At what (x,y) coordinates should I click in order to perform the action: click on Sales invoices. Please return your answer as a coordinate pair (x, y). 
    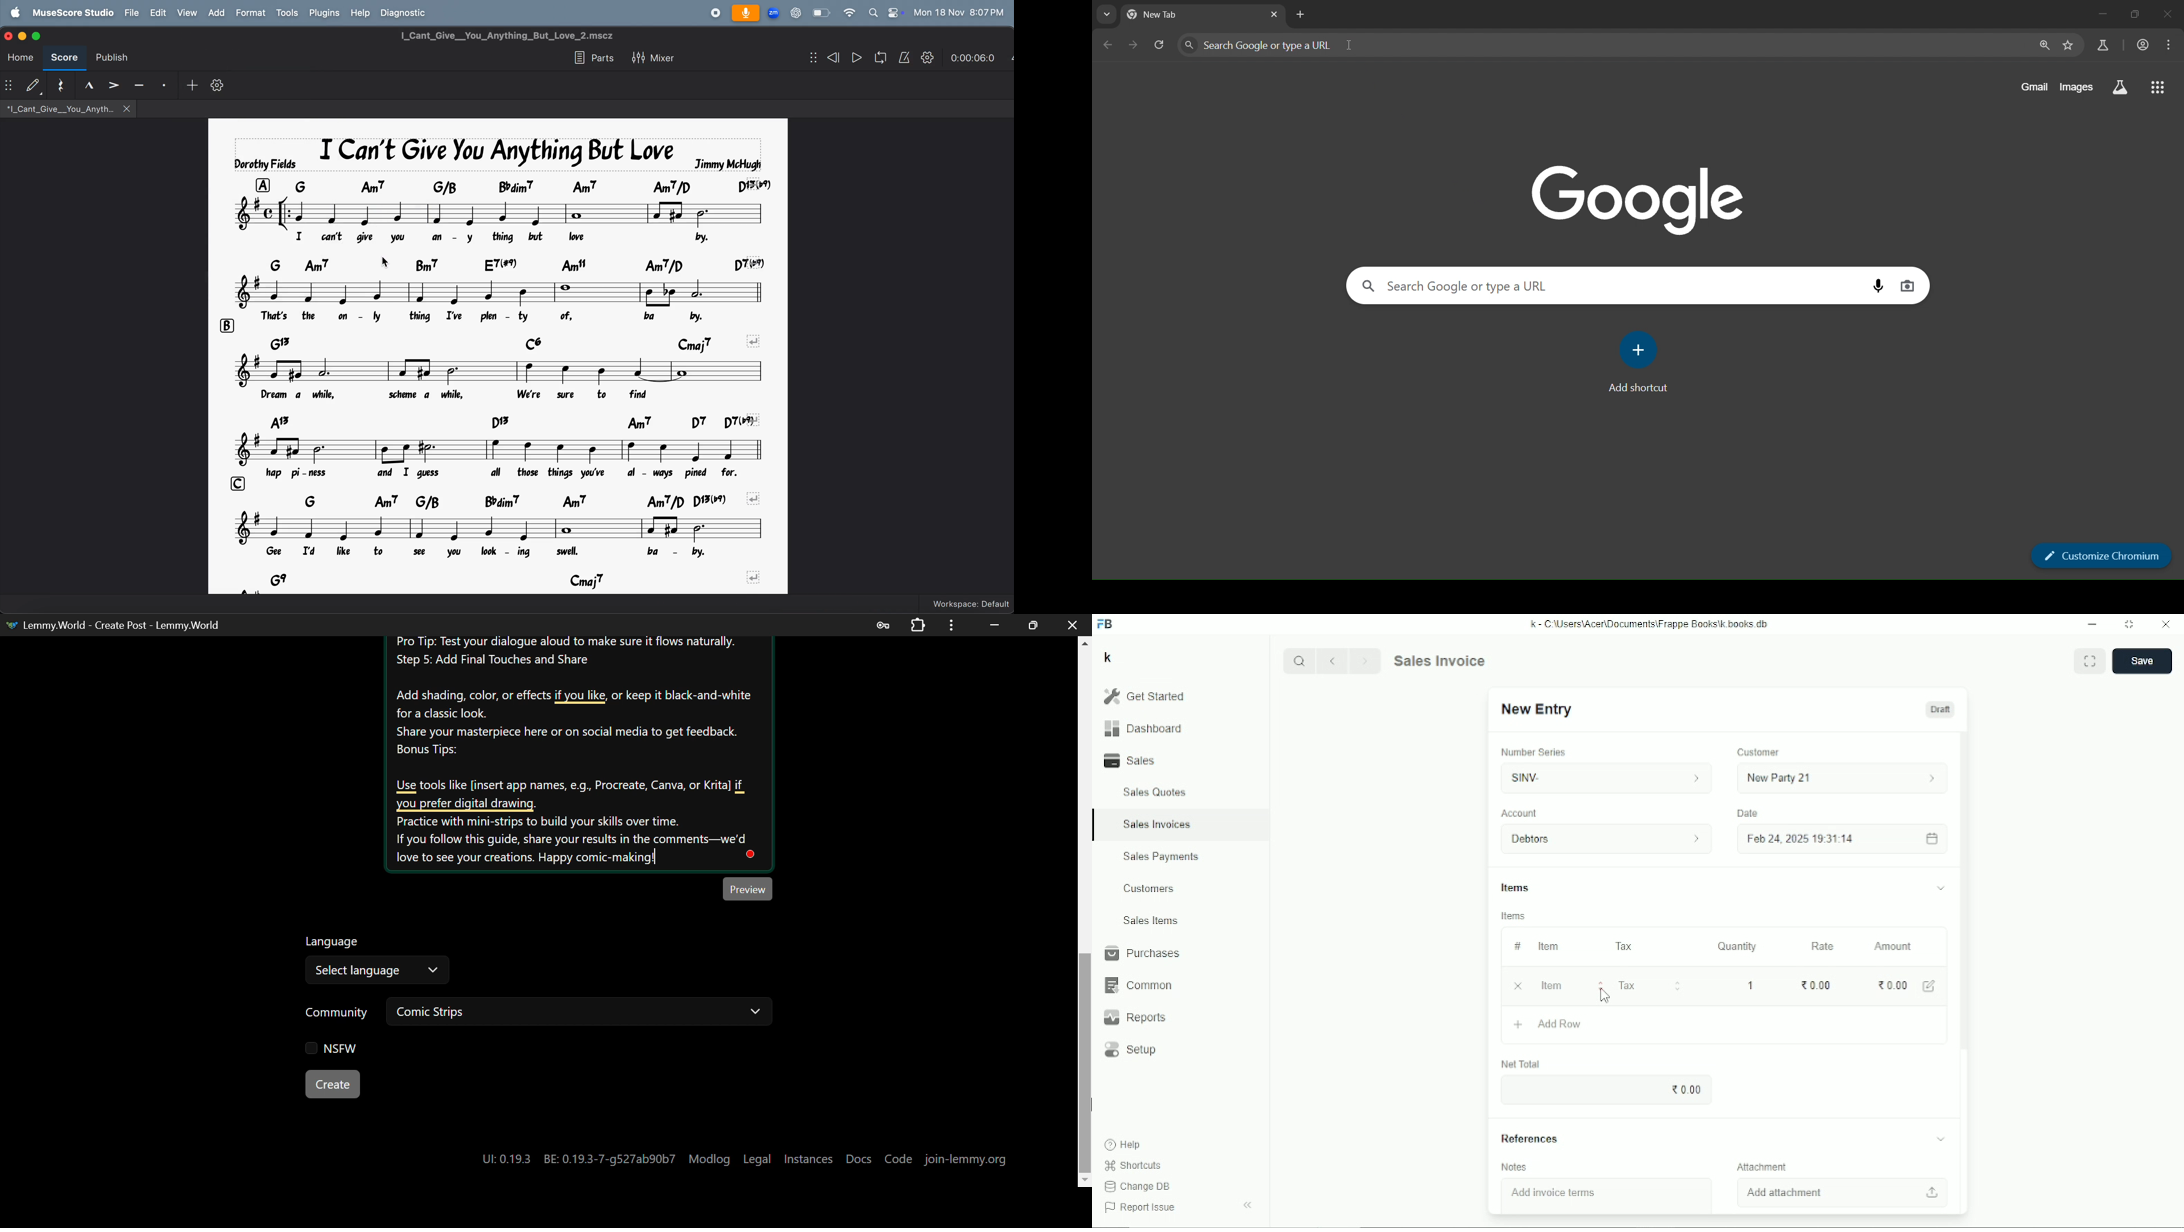
    Looking at the image, I should click on (1156, 824).